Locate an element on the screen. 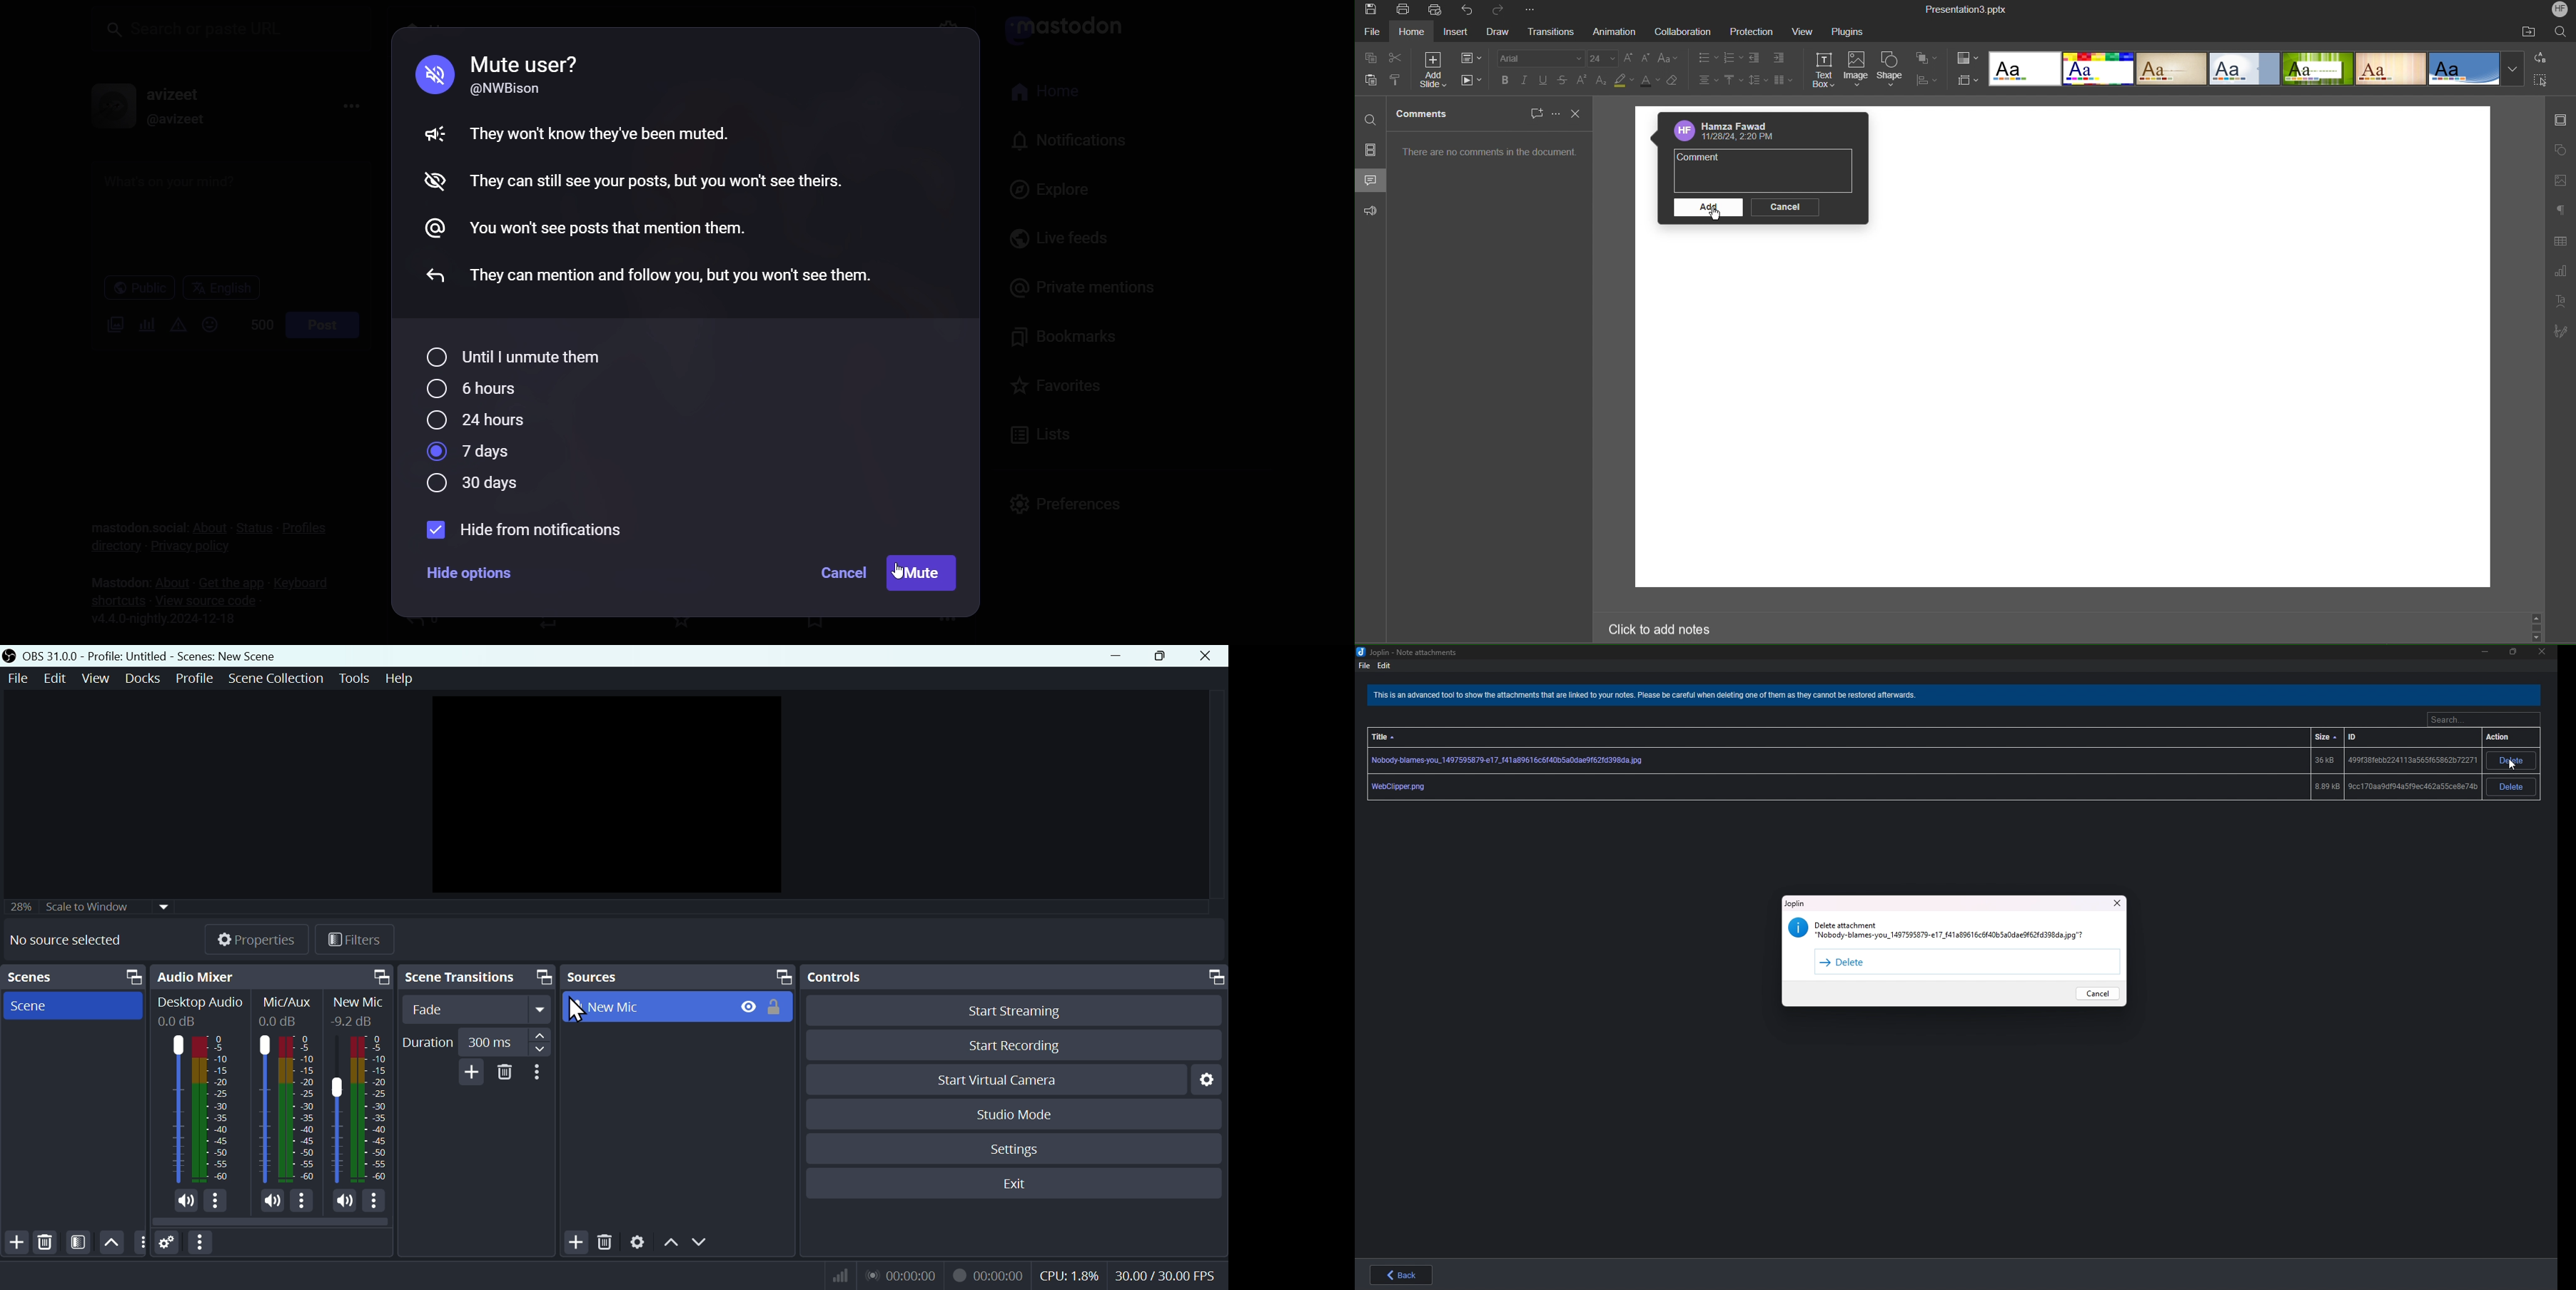 Image resolution: width=2576 pixels, height=1316 pixels. Save Image is located at coordinates (1371, 11).